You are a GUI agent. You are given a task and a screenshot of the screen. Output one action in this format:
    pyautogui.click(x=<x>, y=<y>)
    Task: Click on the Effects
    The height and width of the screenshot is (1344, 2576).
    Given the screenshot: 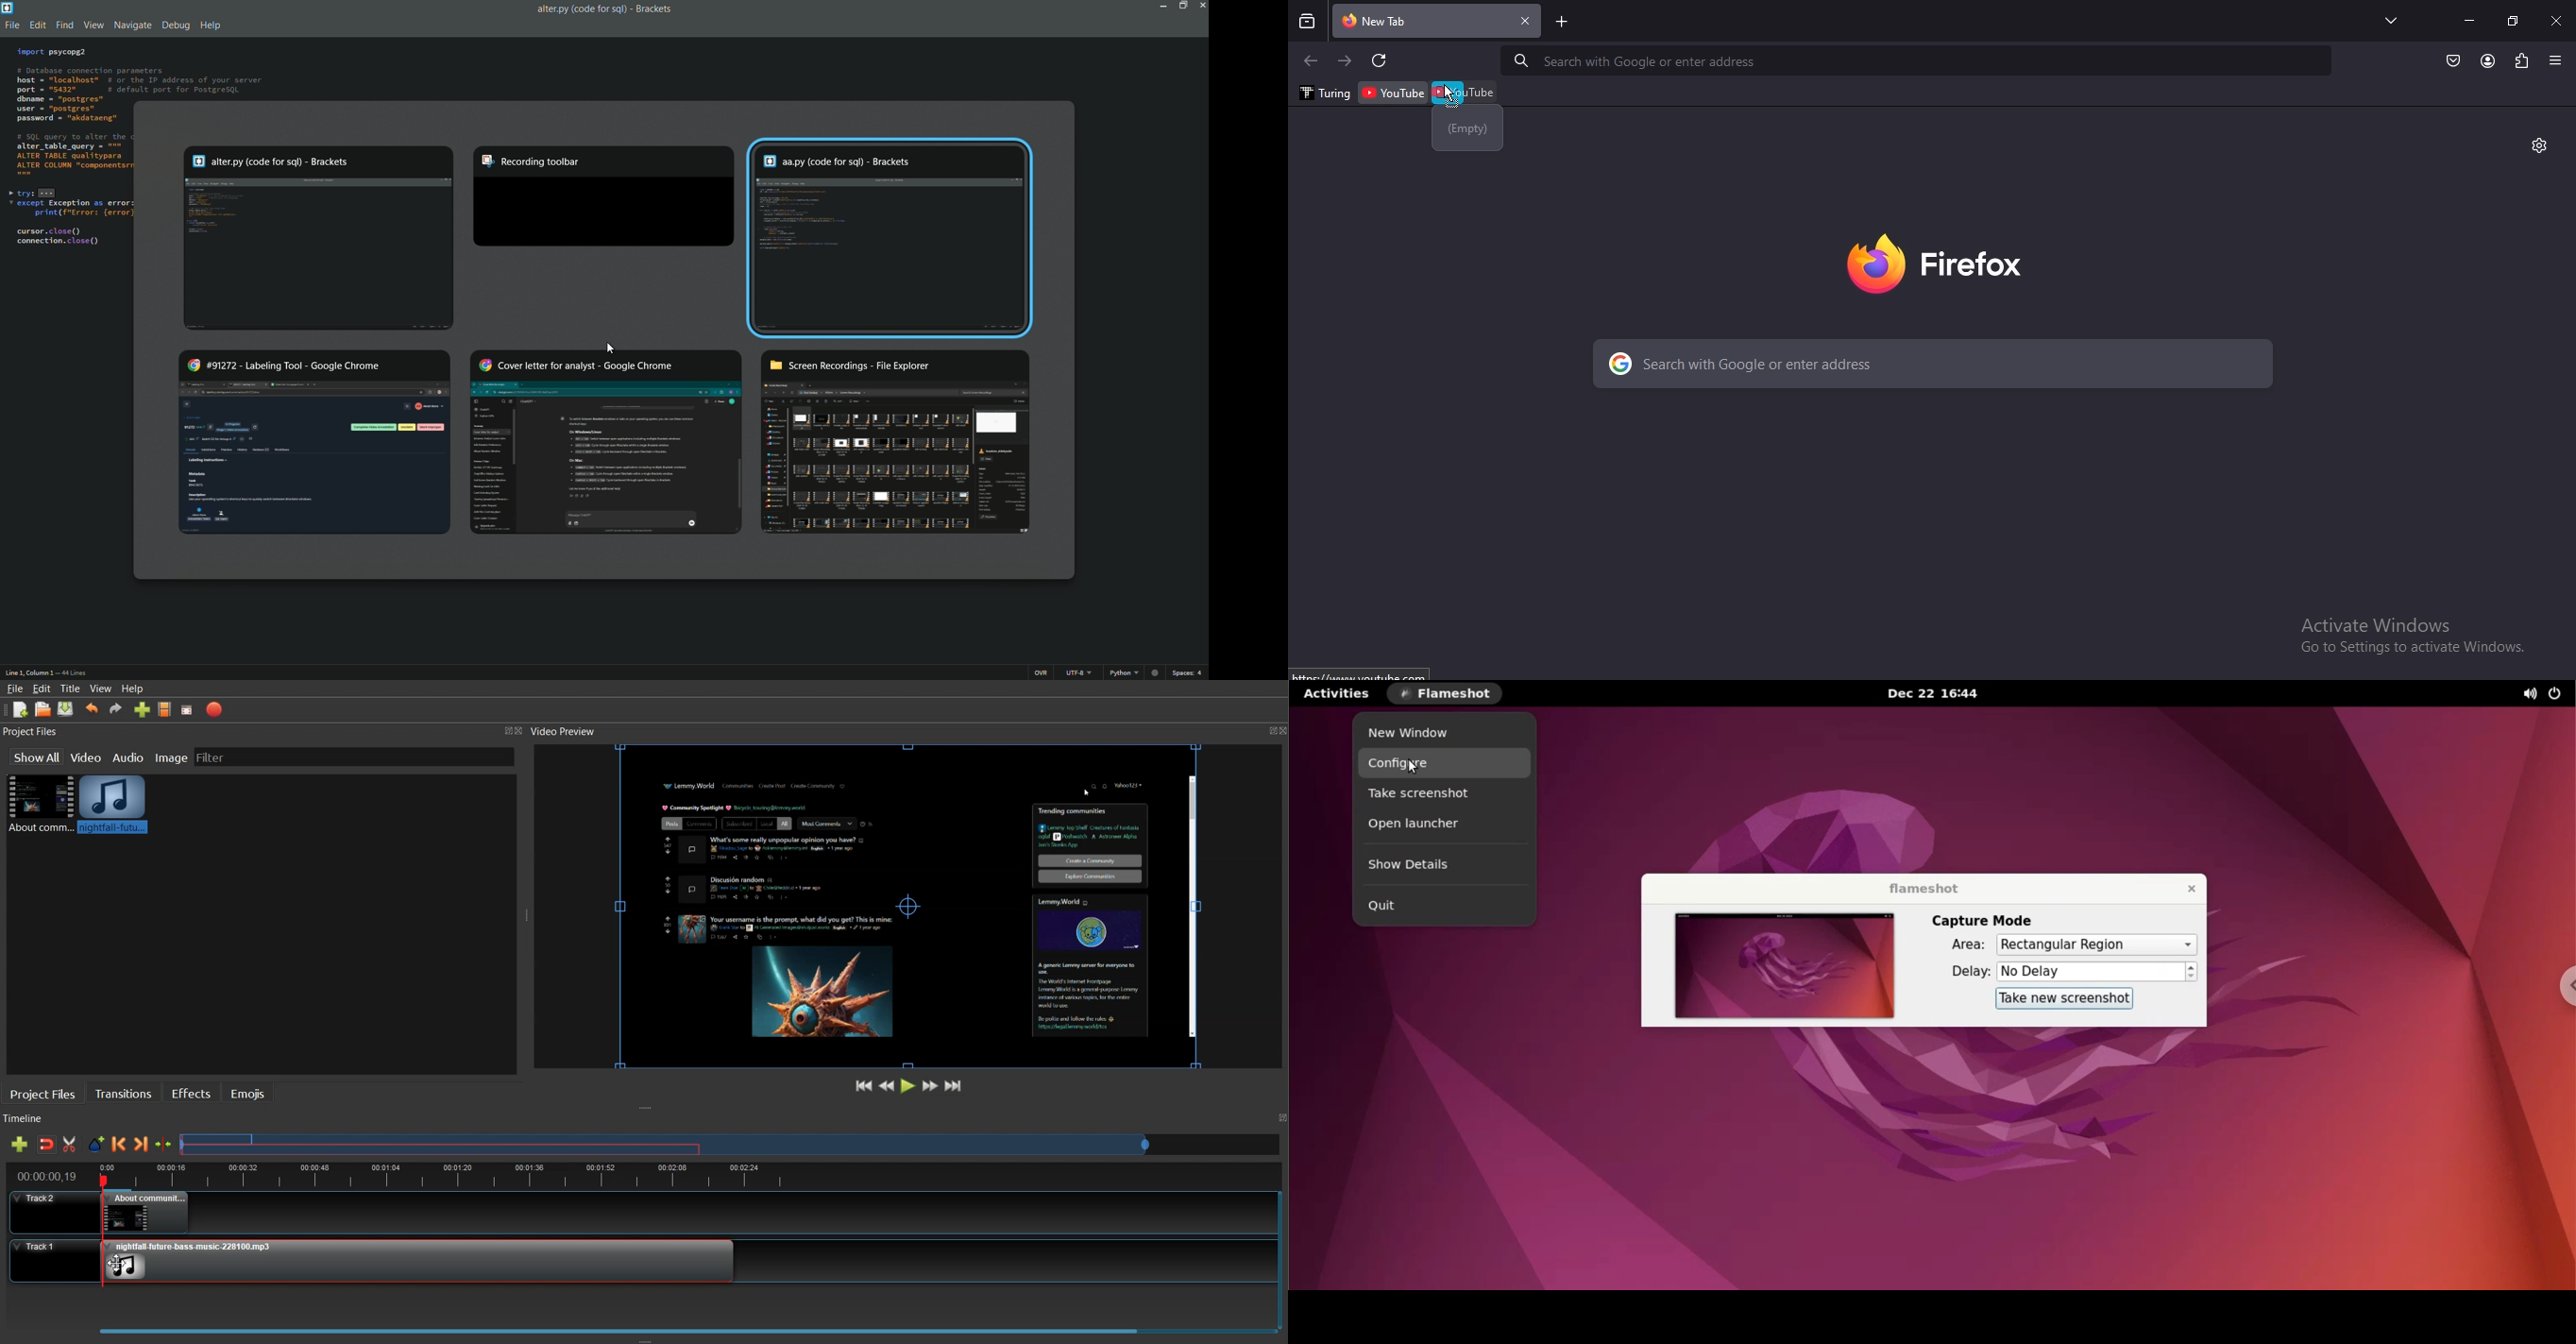 What is the action you would take?
    pyautogui.click(x=191, y=1092)
    